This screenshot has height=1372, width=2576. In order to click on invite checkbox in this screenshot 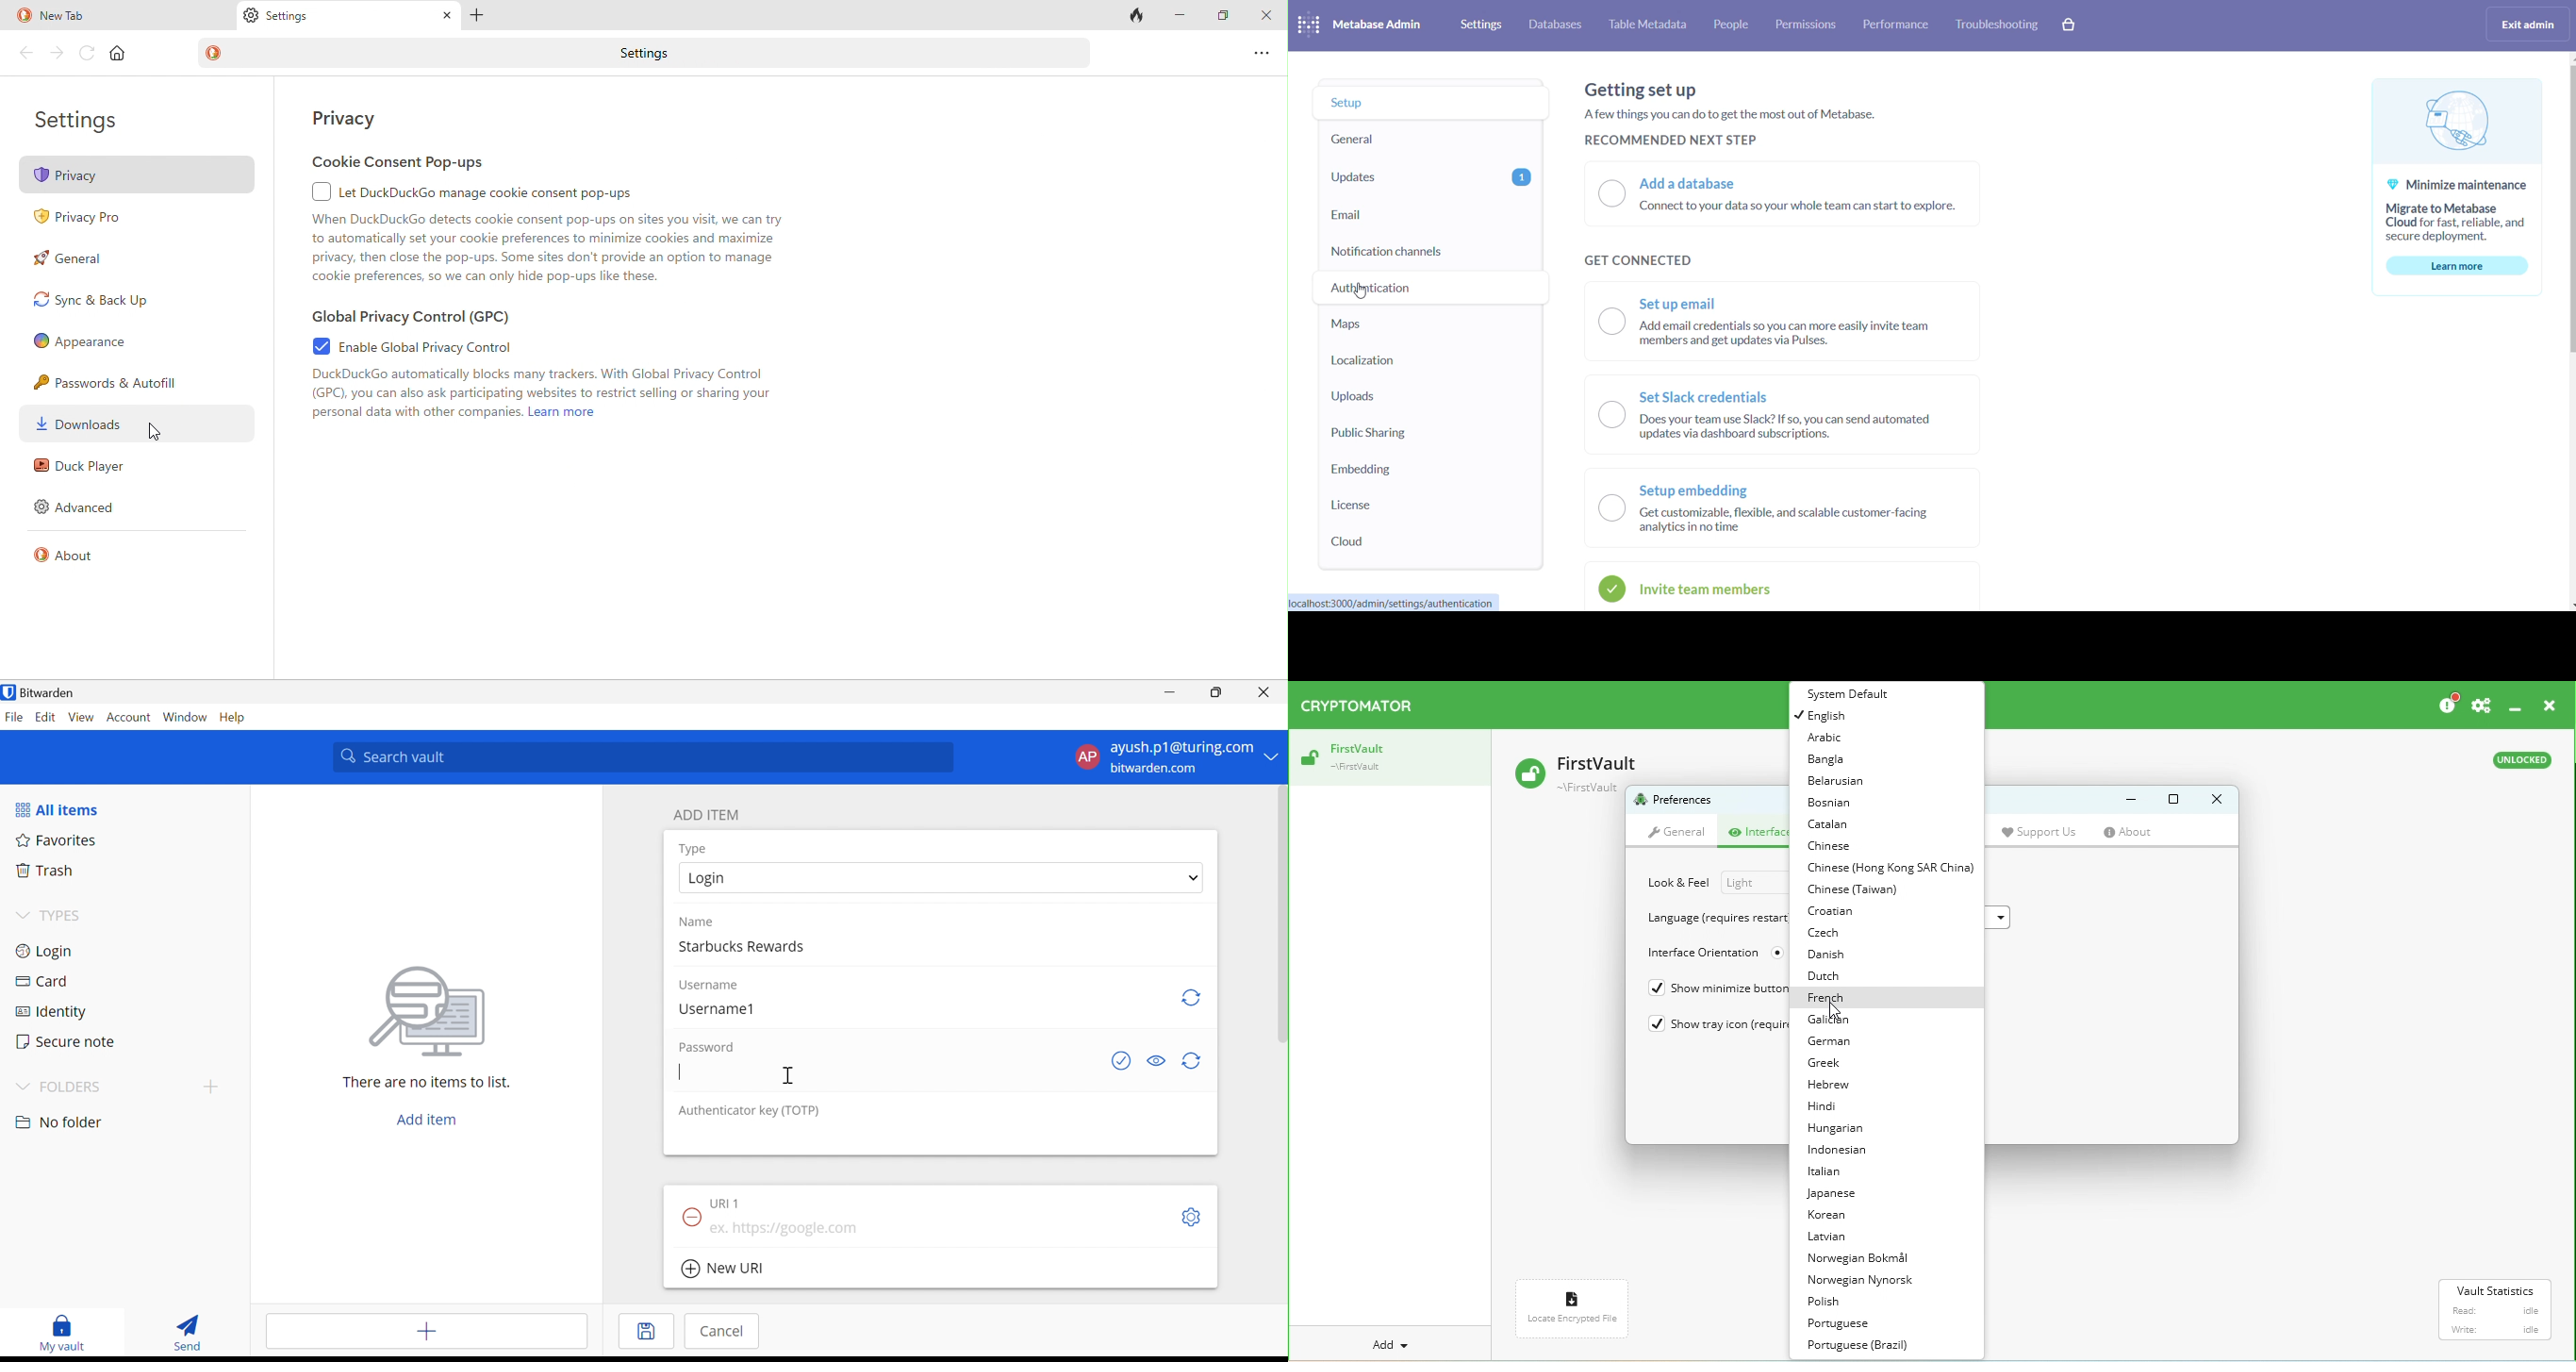, I will do `click(1702, 588)`.